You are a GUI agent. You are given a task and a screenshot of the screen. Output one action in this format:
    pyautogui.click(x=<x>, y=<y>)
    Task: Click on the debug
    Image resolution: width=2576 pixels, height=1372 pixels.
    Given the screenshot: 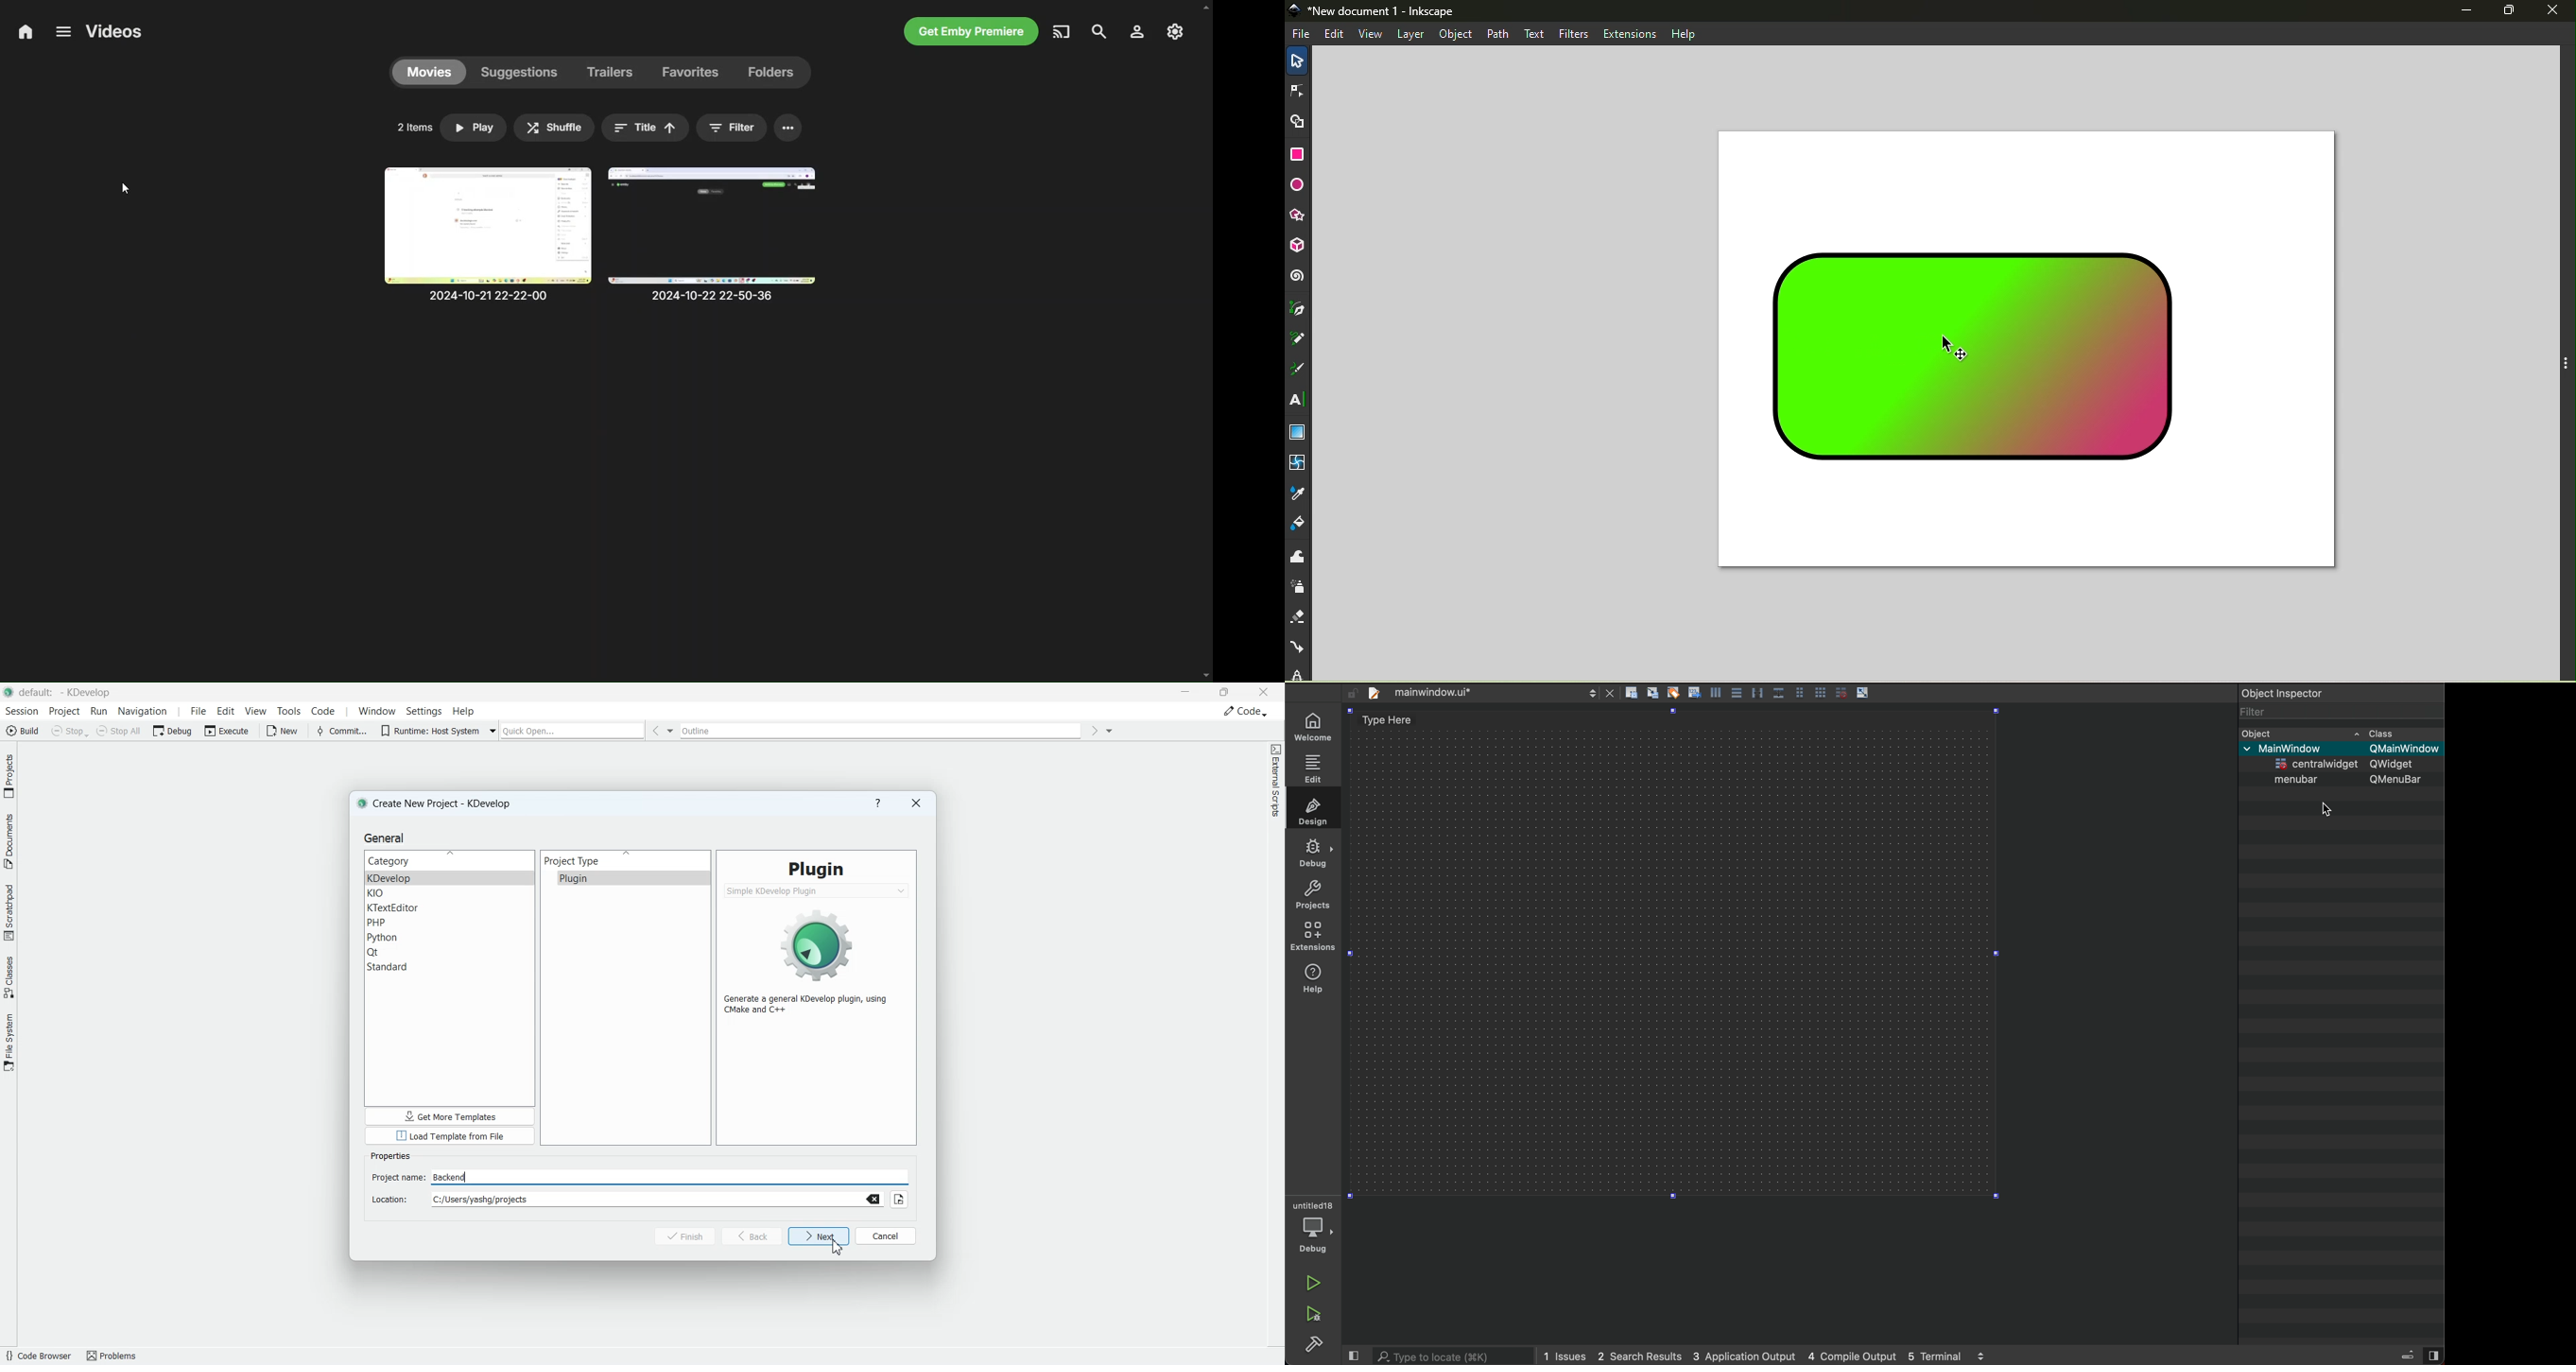 What is the action you would take?
    pyautogui.click(x=1317, y=857)
    